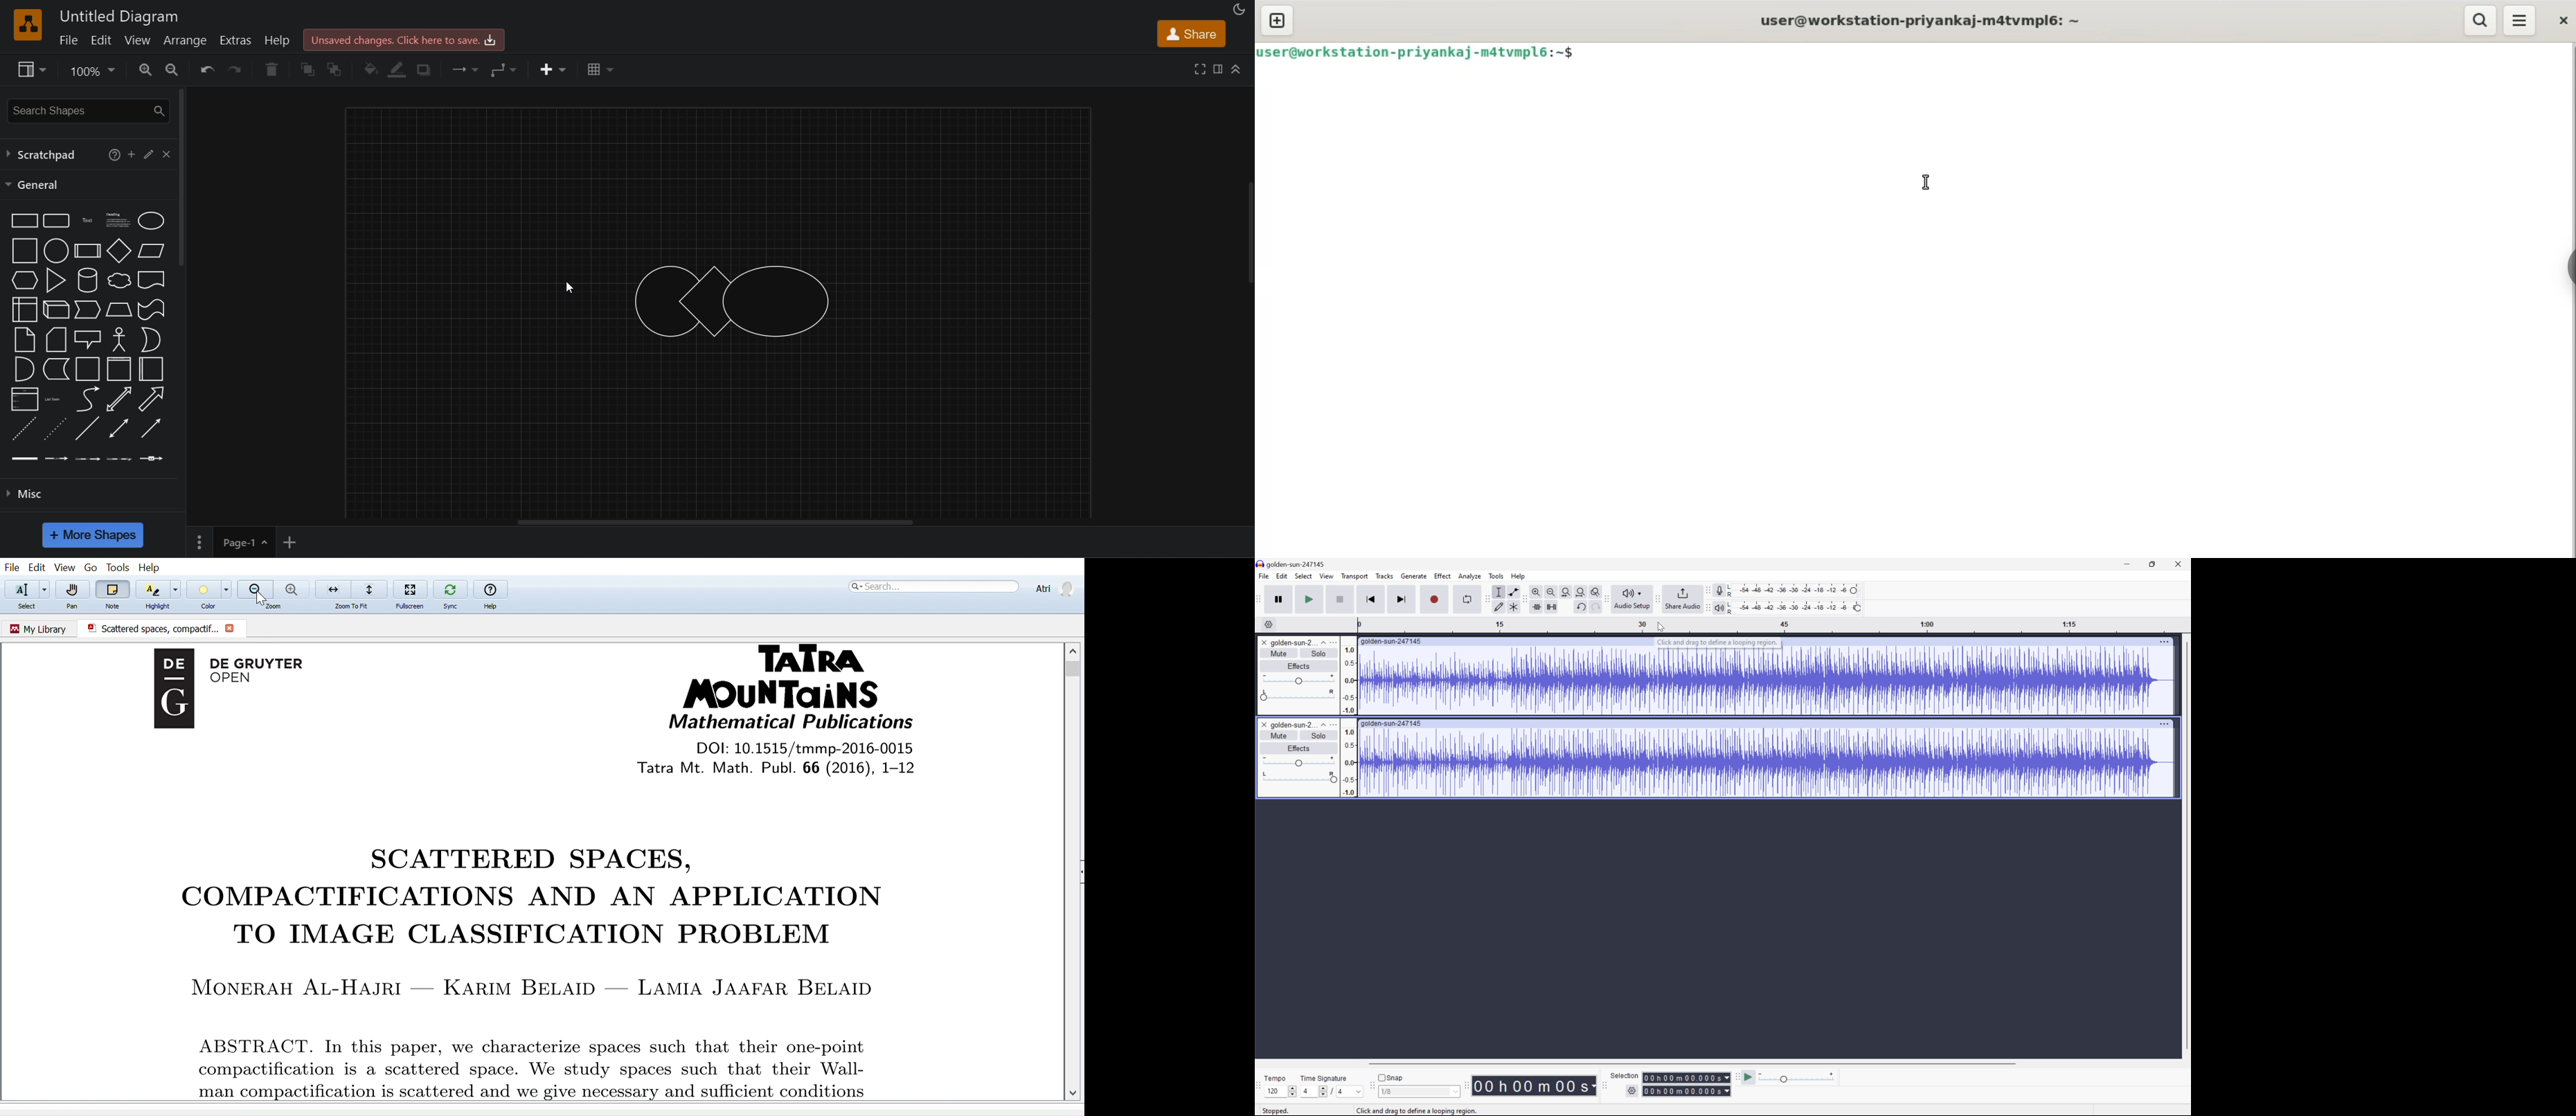 This screenshot has height=1120, width=2576. I want to click on Edit, so click(1282, 577).